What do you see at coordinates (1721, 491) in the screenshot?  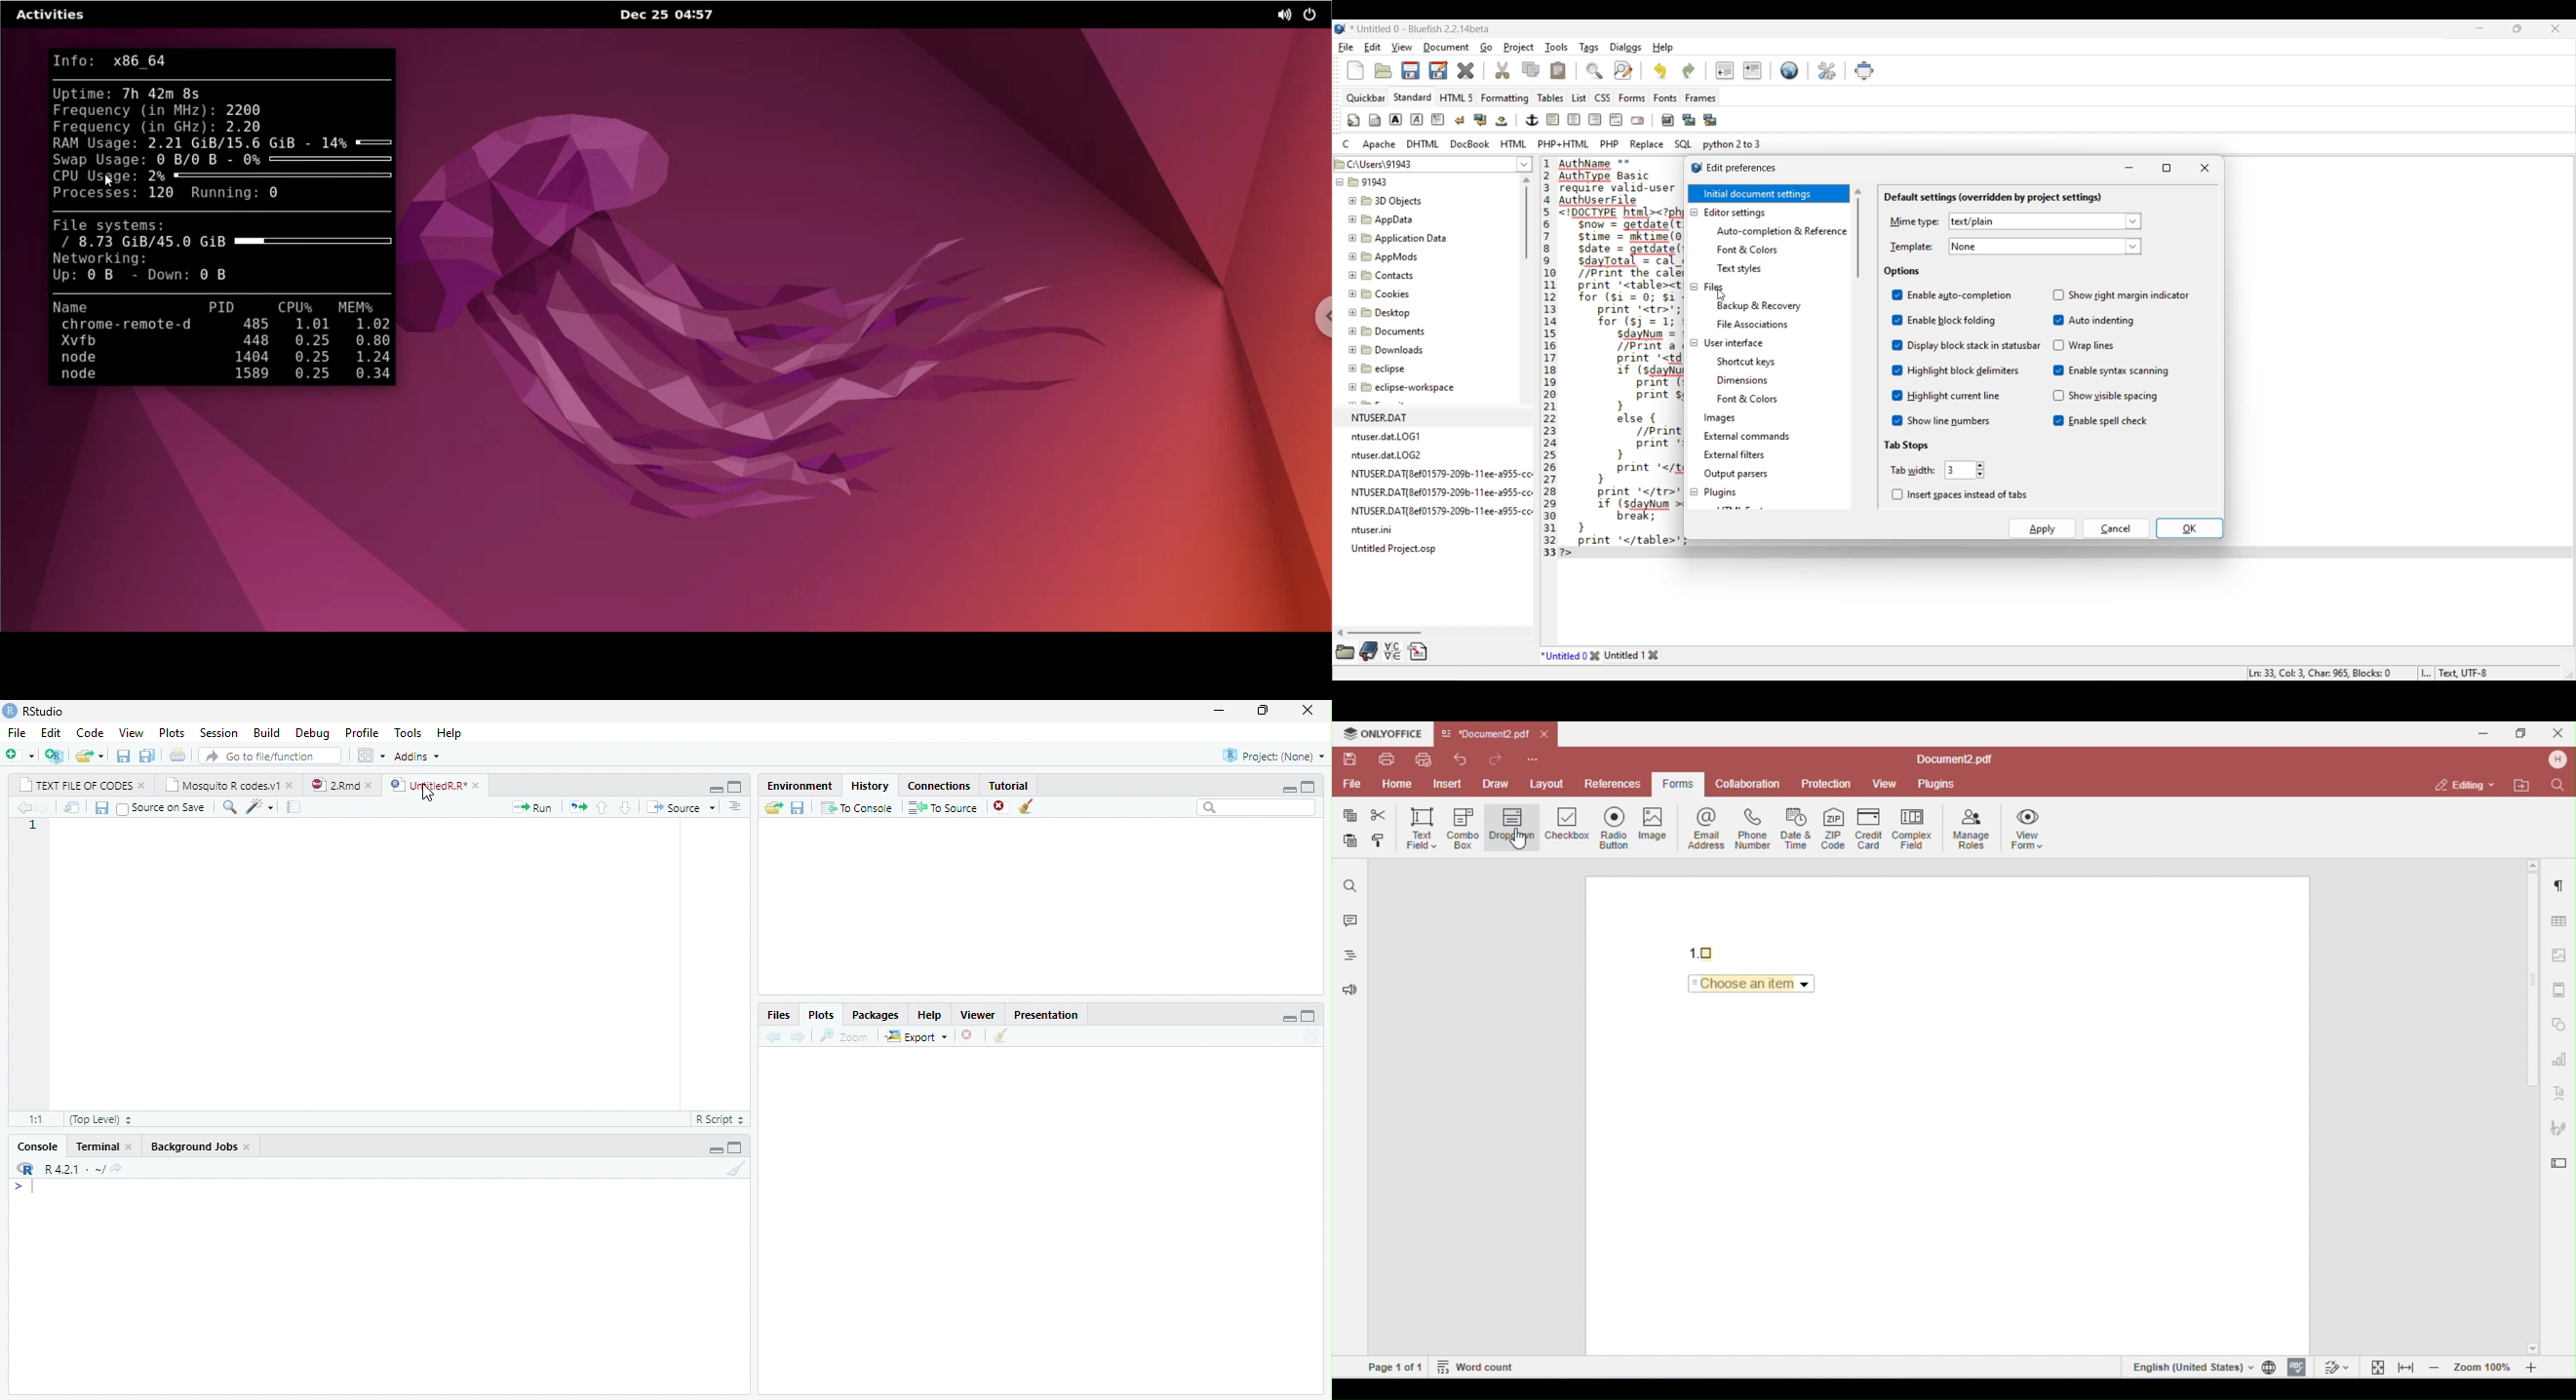 I see `Plugins` at bounding box center [1721, 491].